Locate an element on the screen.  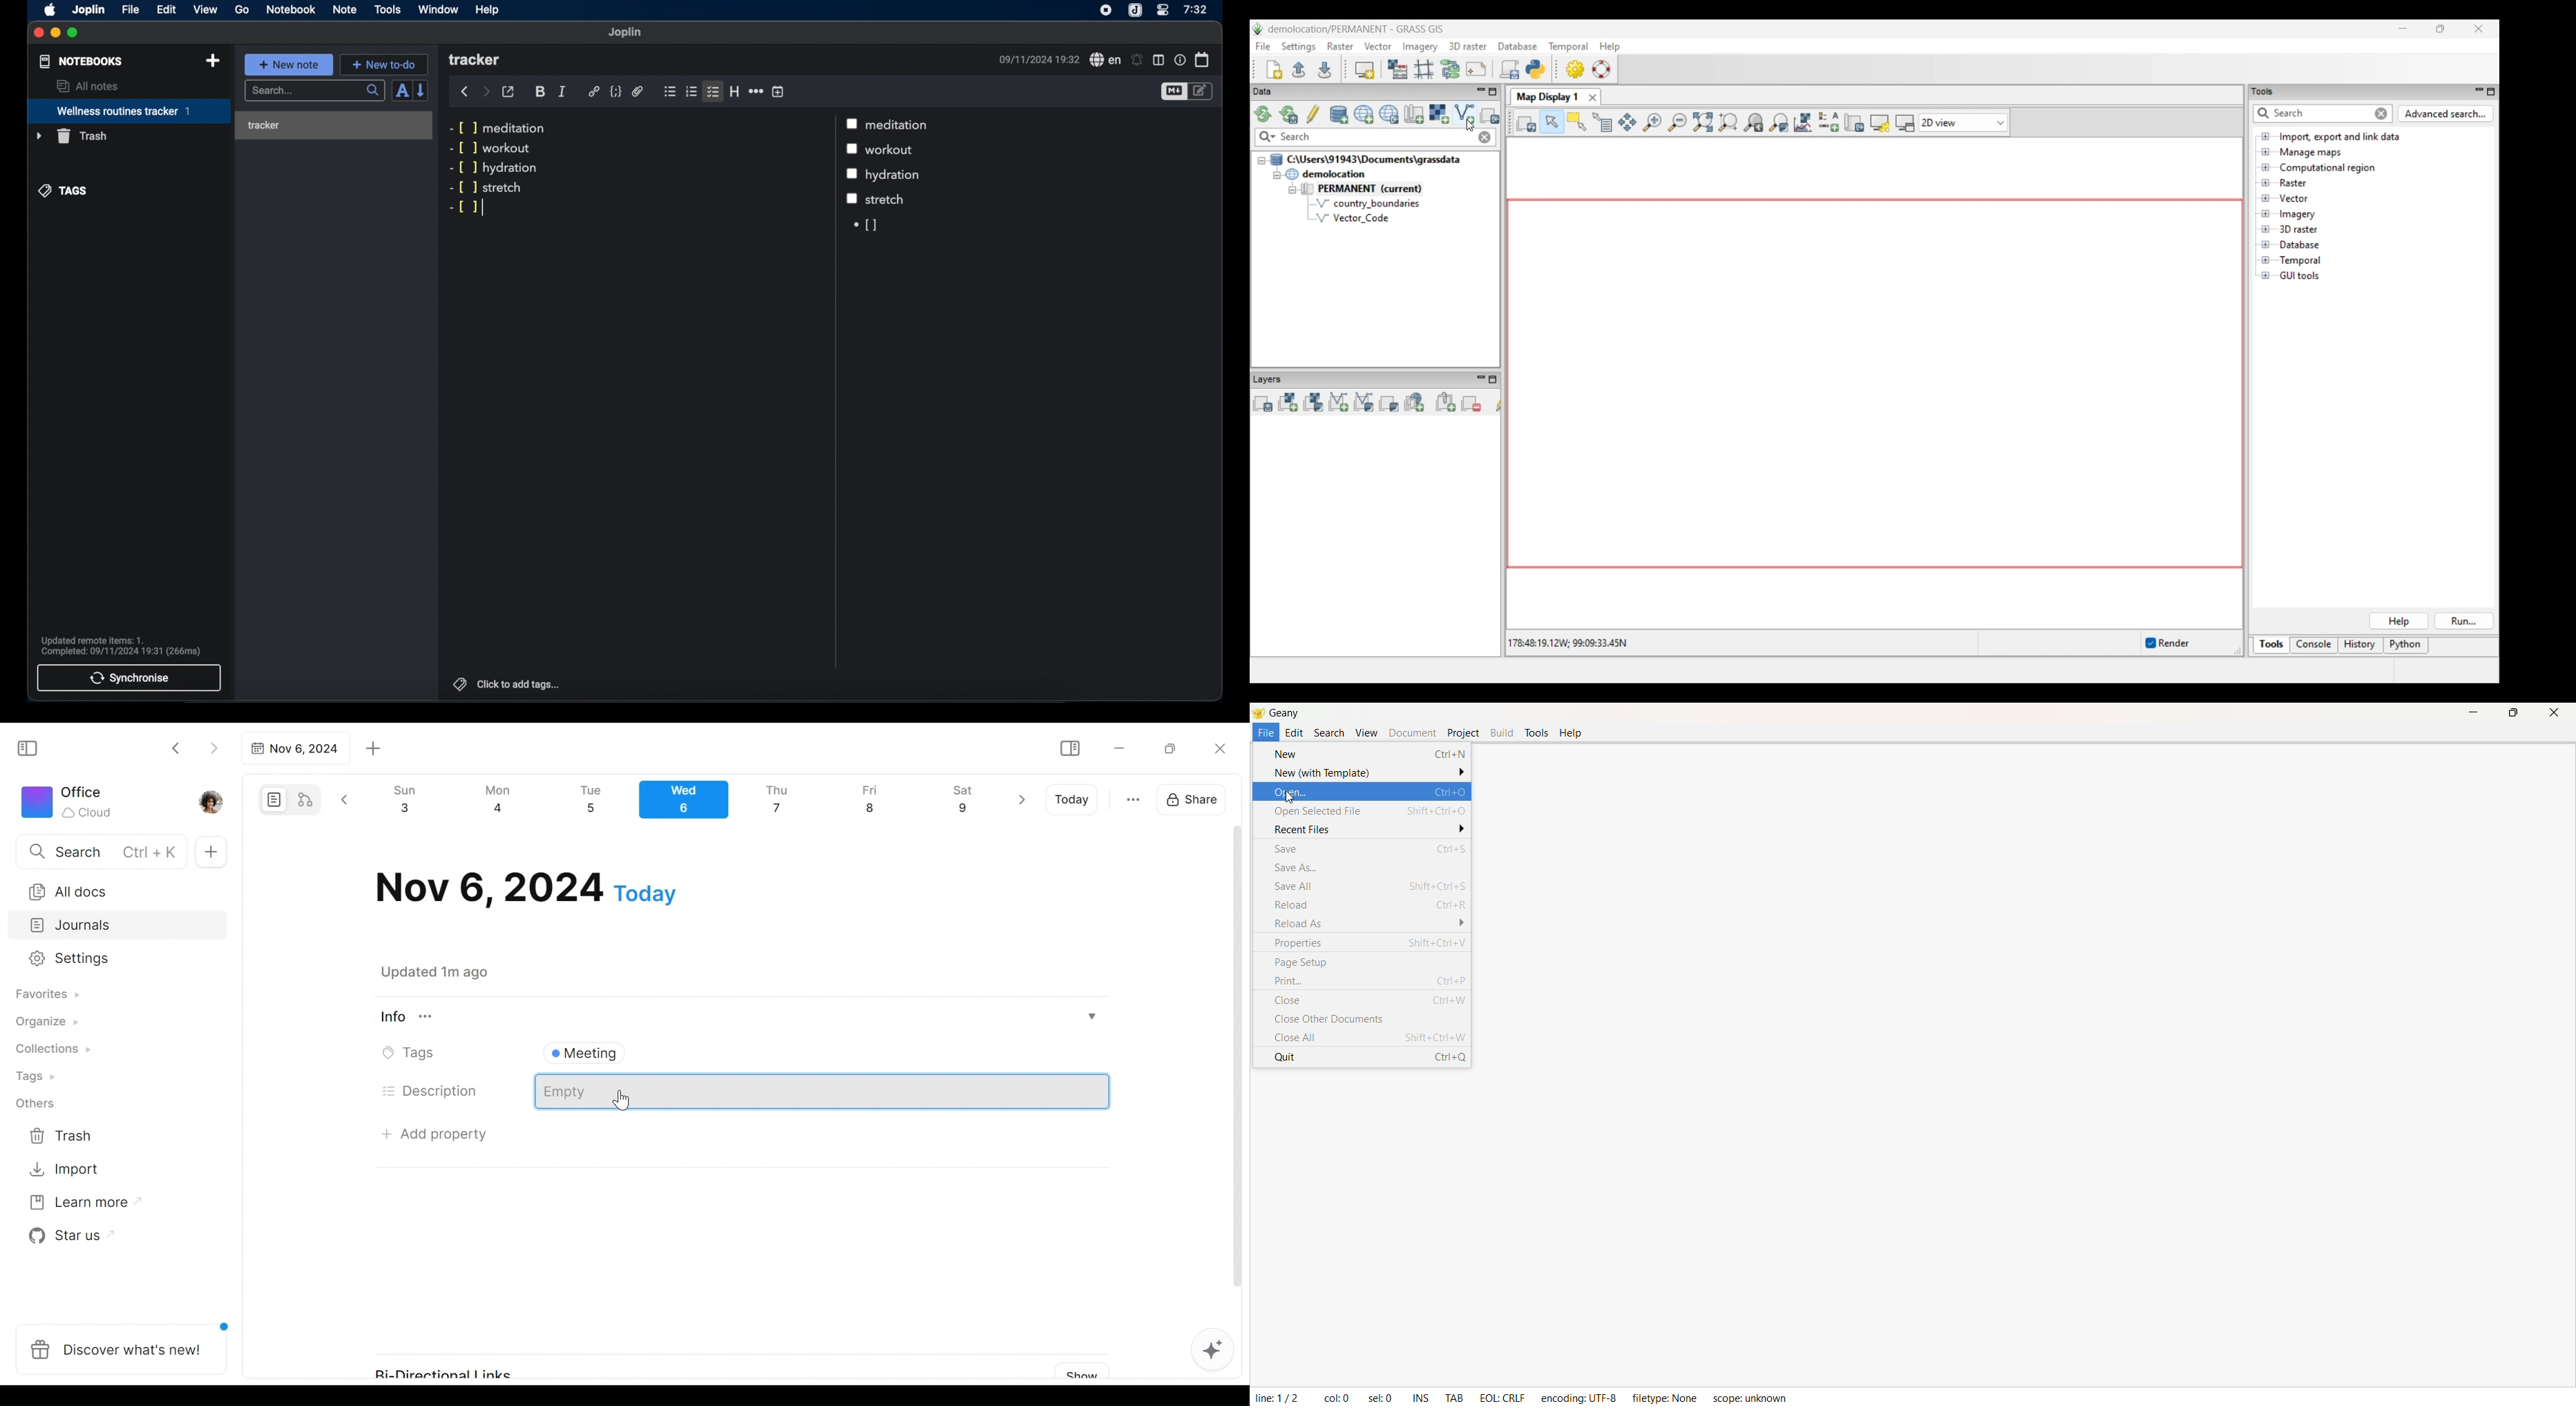
new notebook is located at coordinates (214, 61).